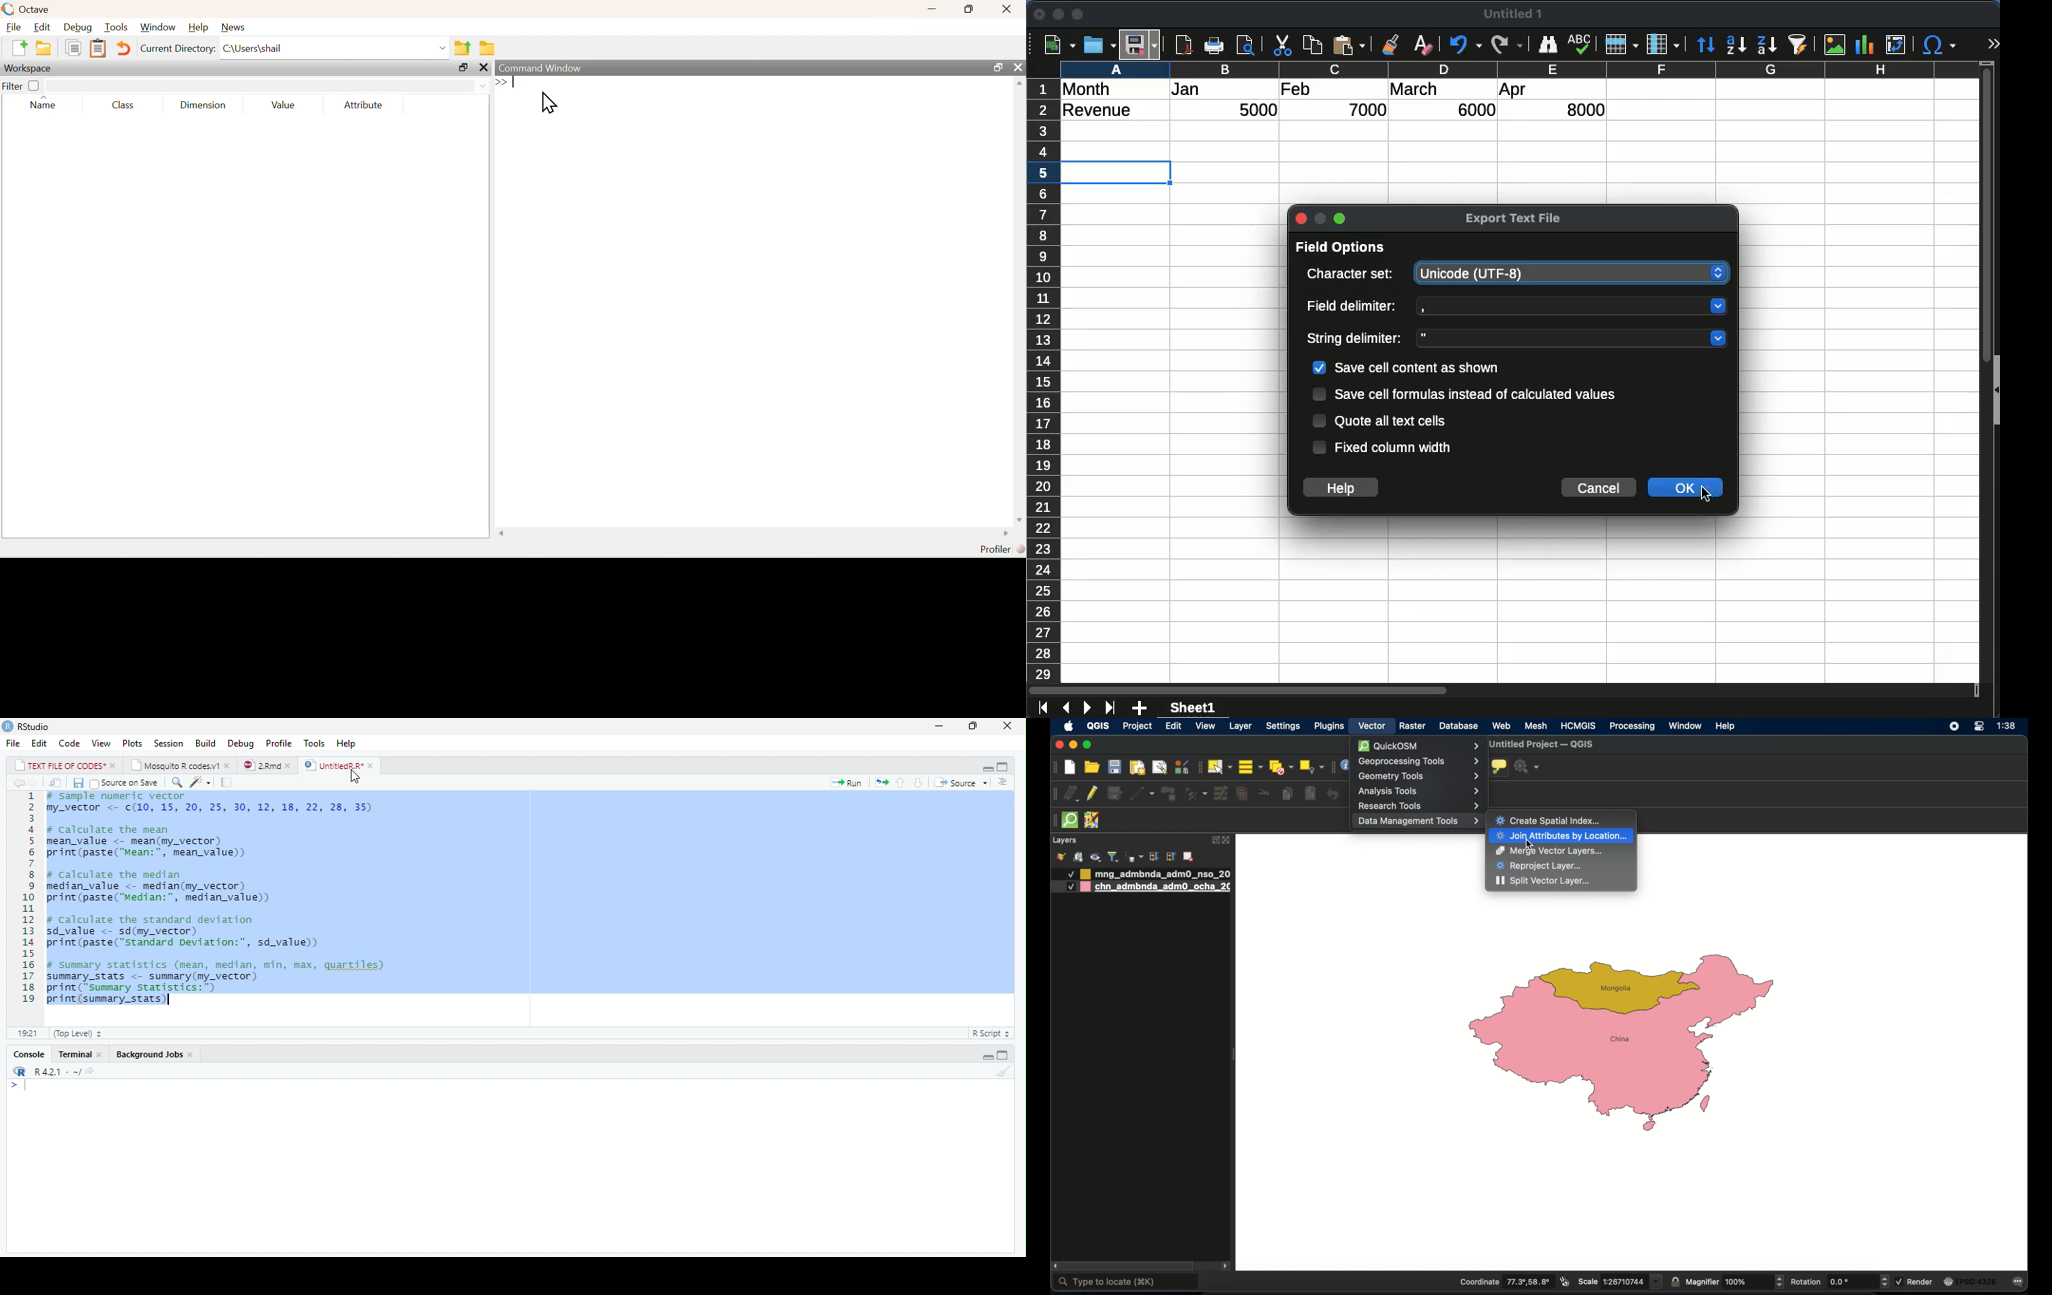 This screenshot has width=2072, height=1316. I want to click on 2.Rmd, so click(261, 765).